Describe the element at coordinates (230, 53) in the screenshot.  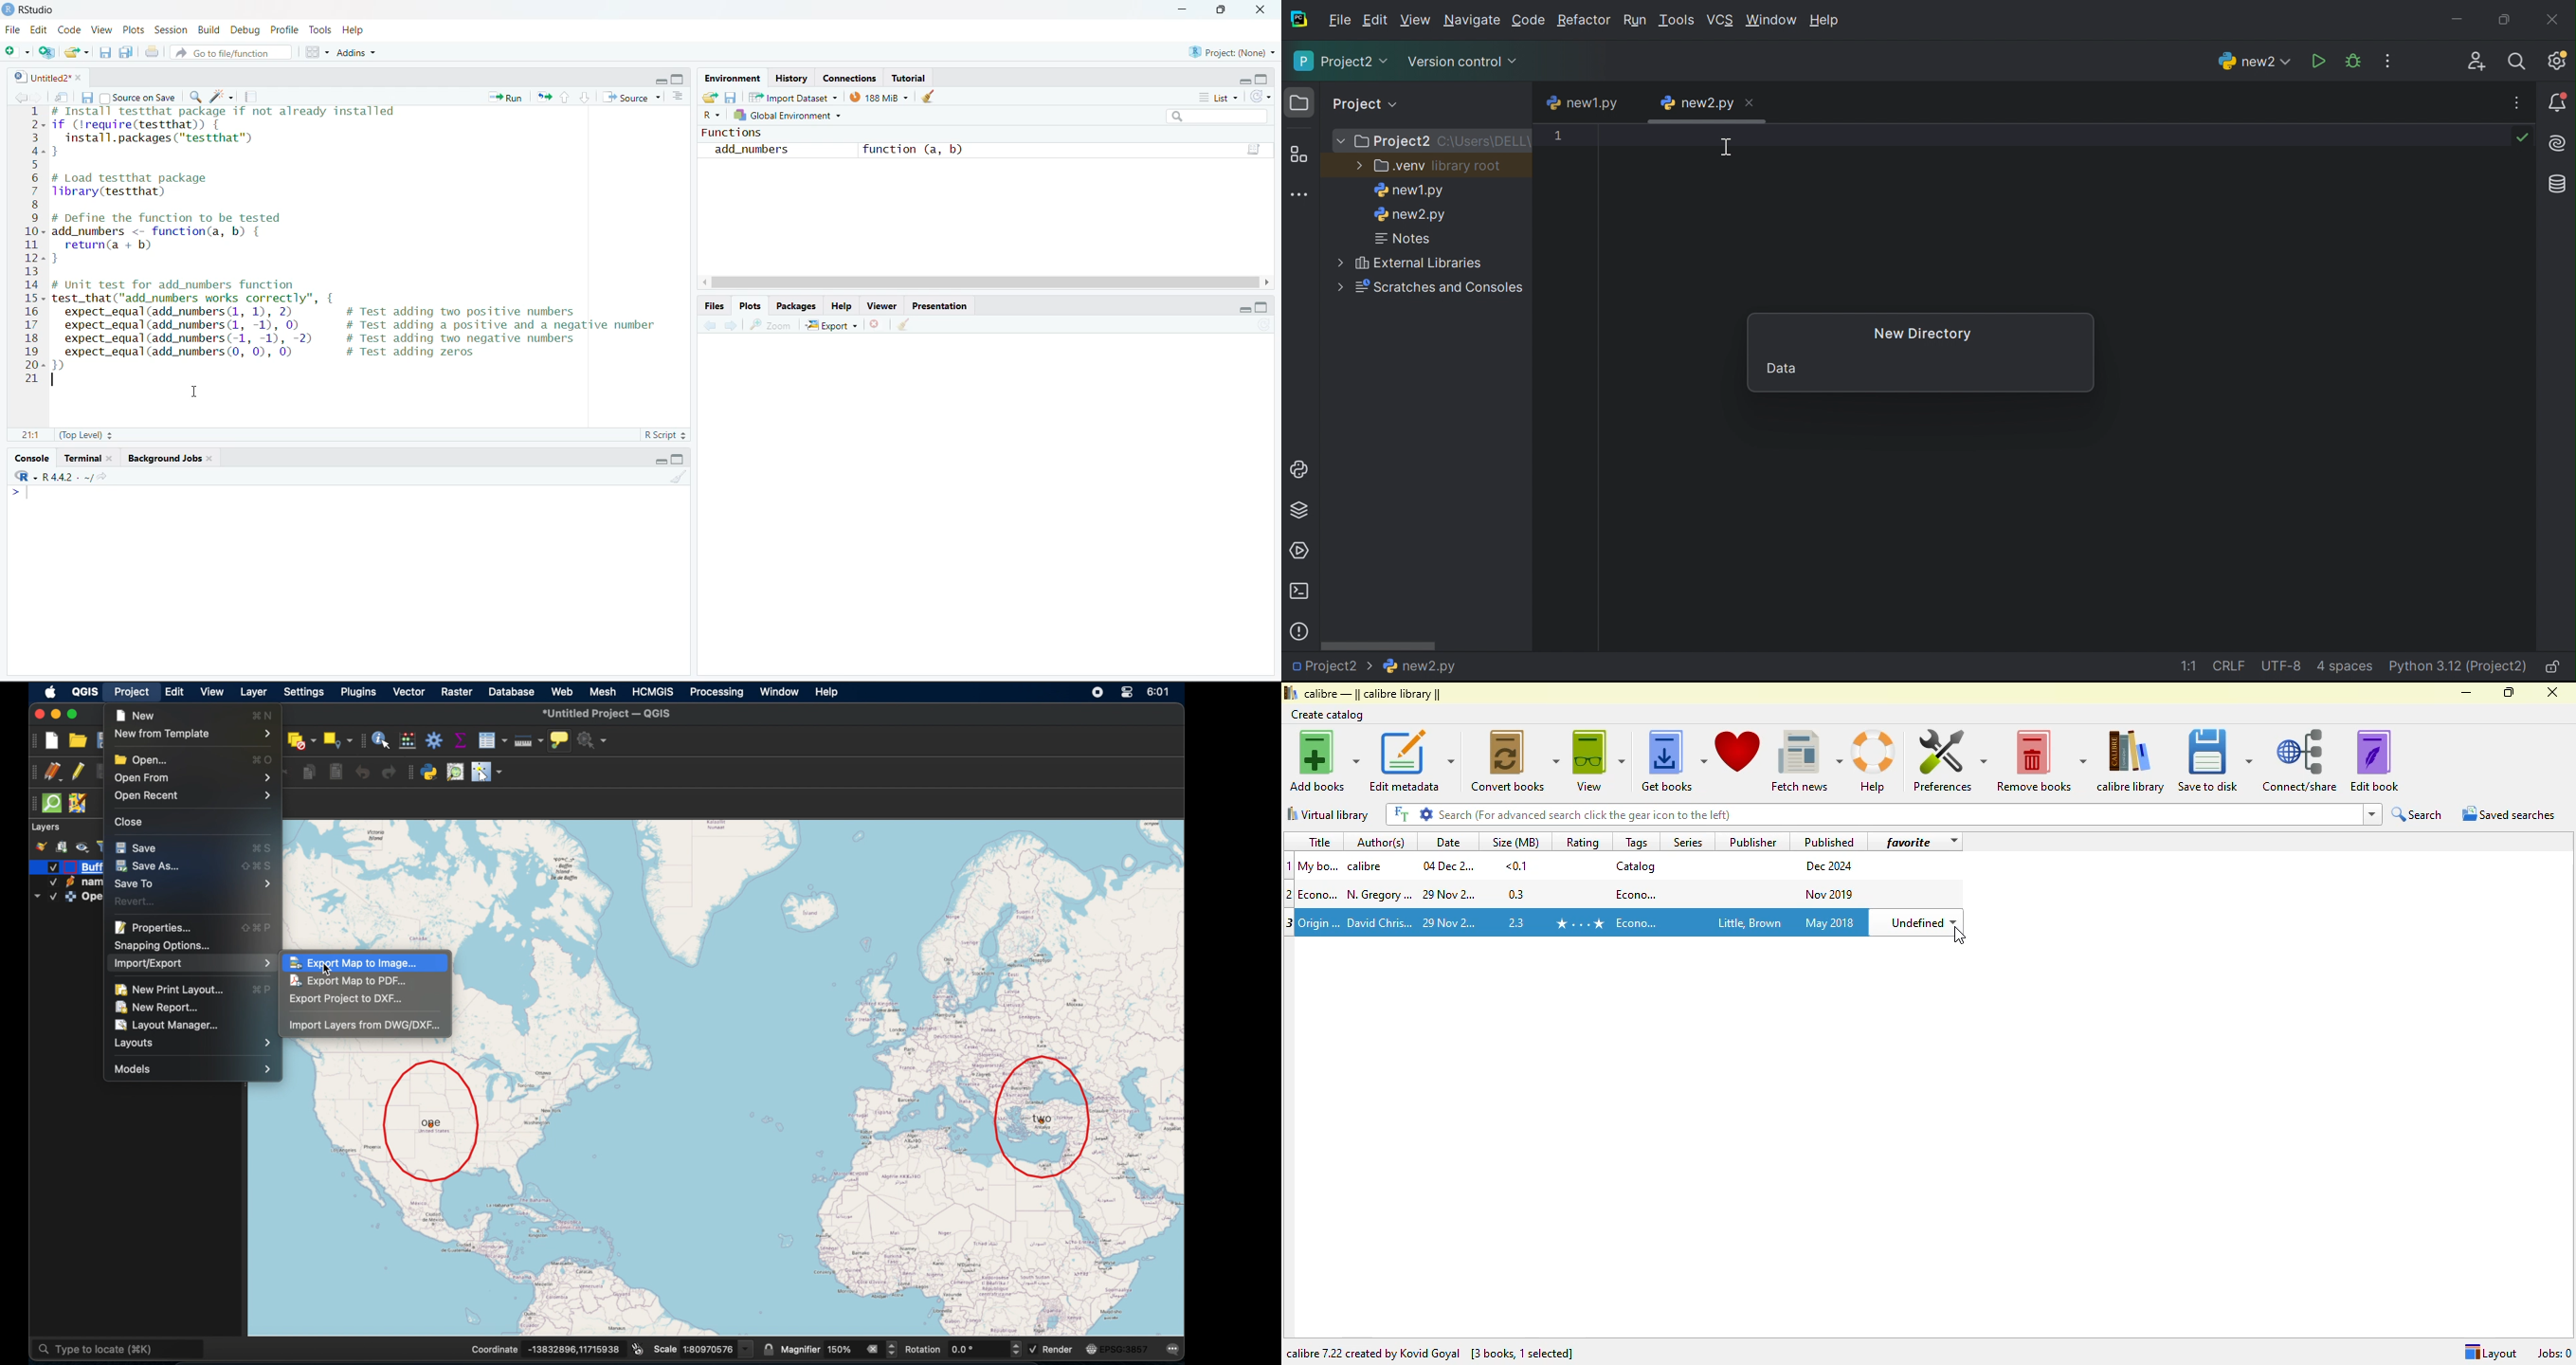
I see `go to file/function` at that location.